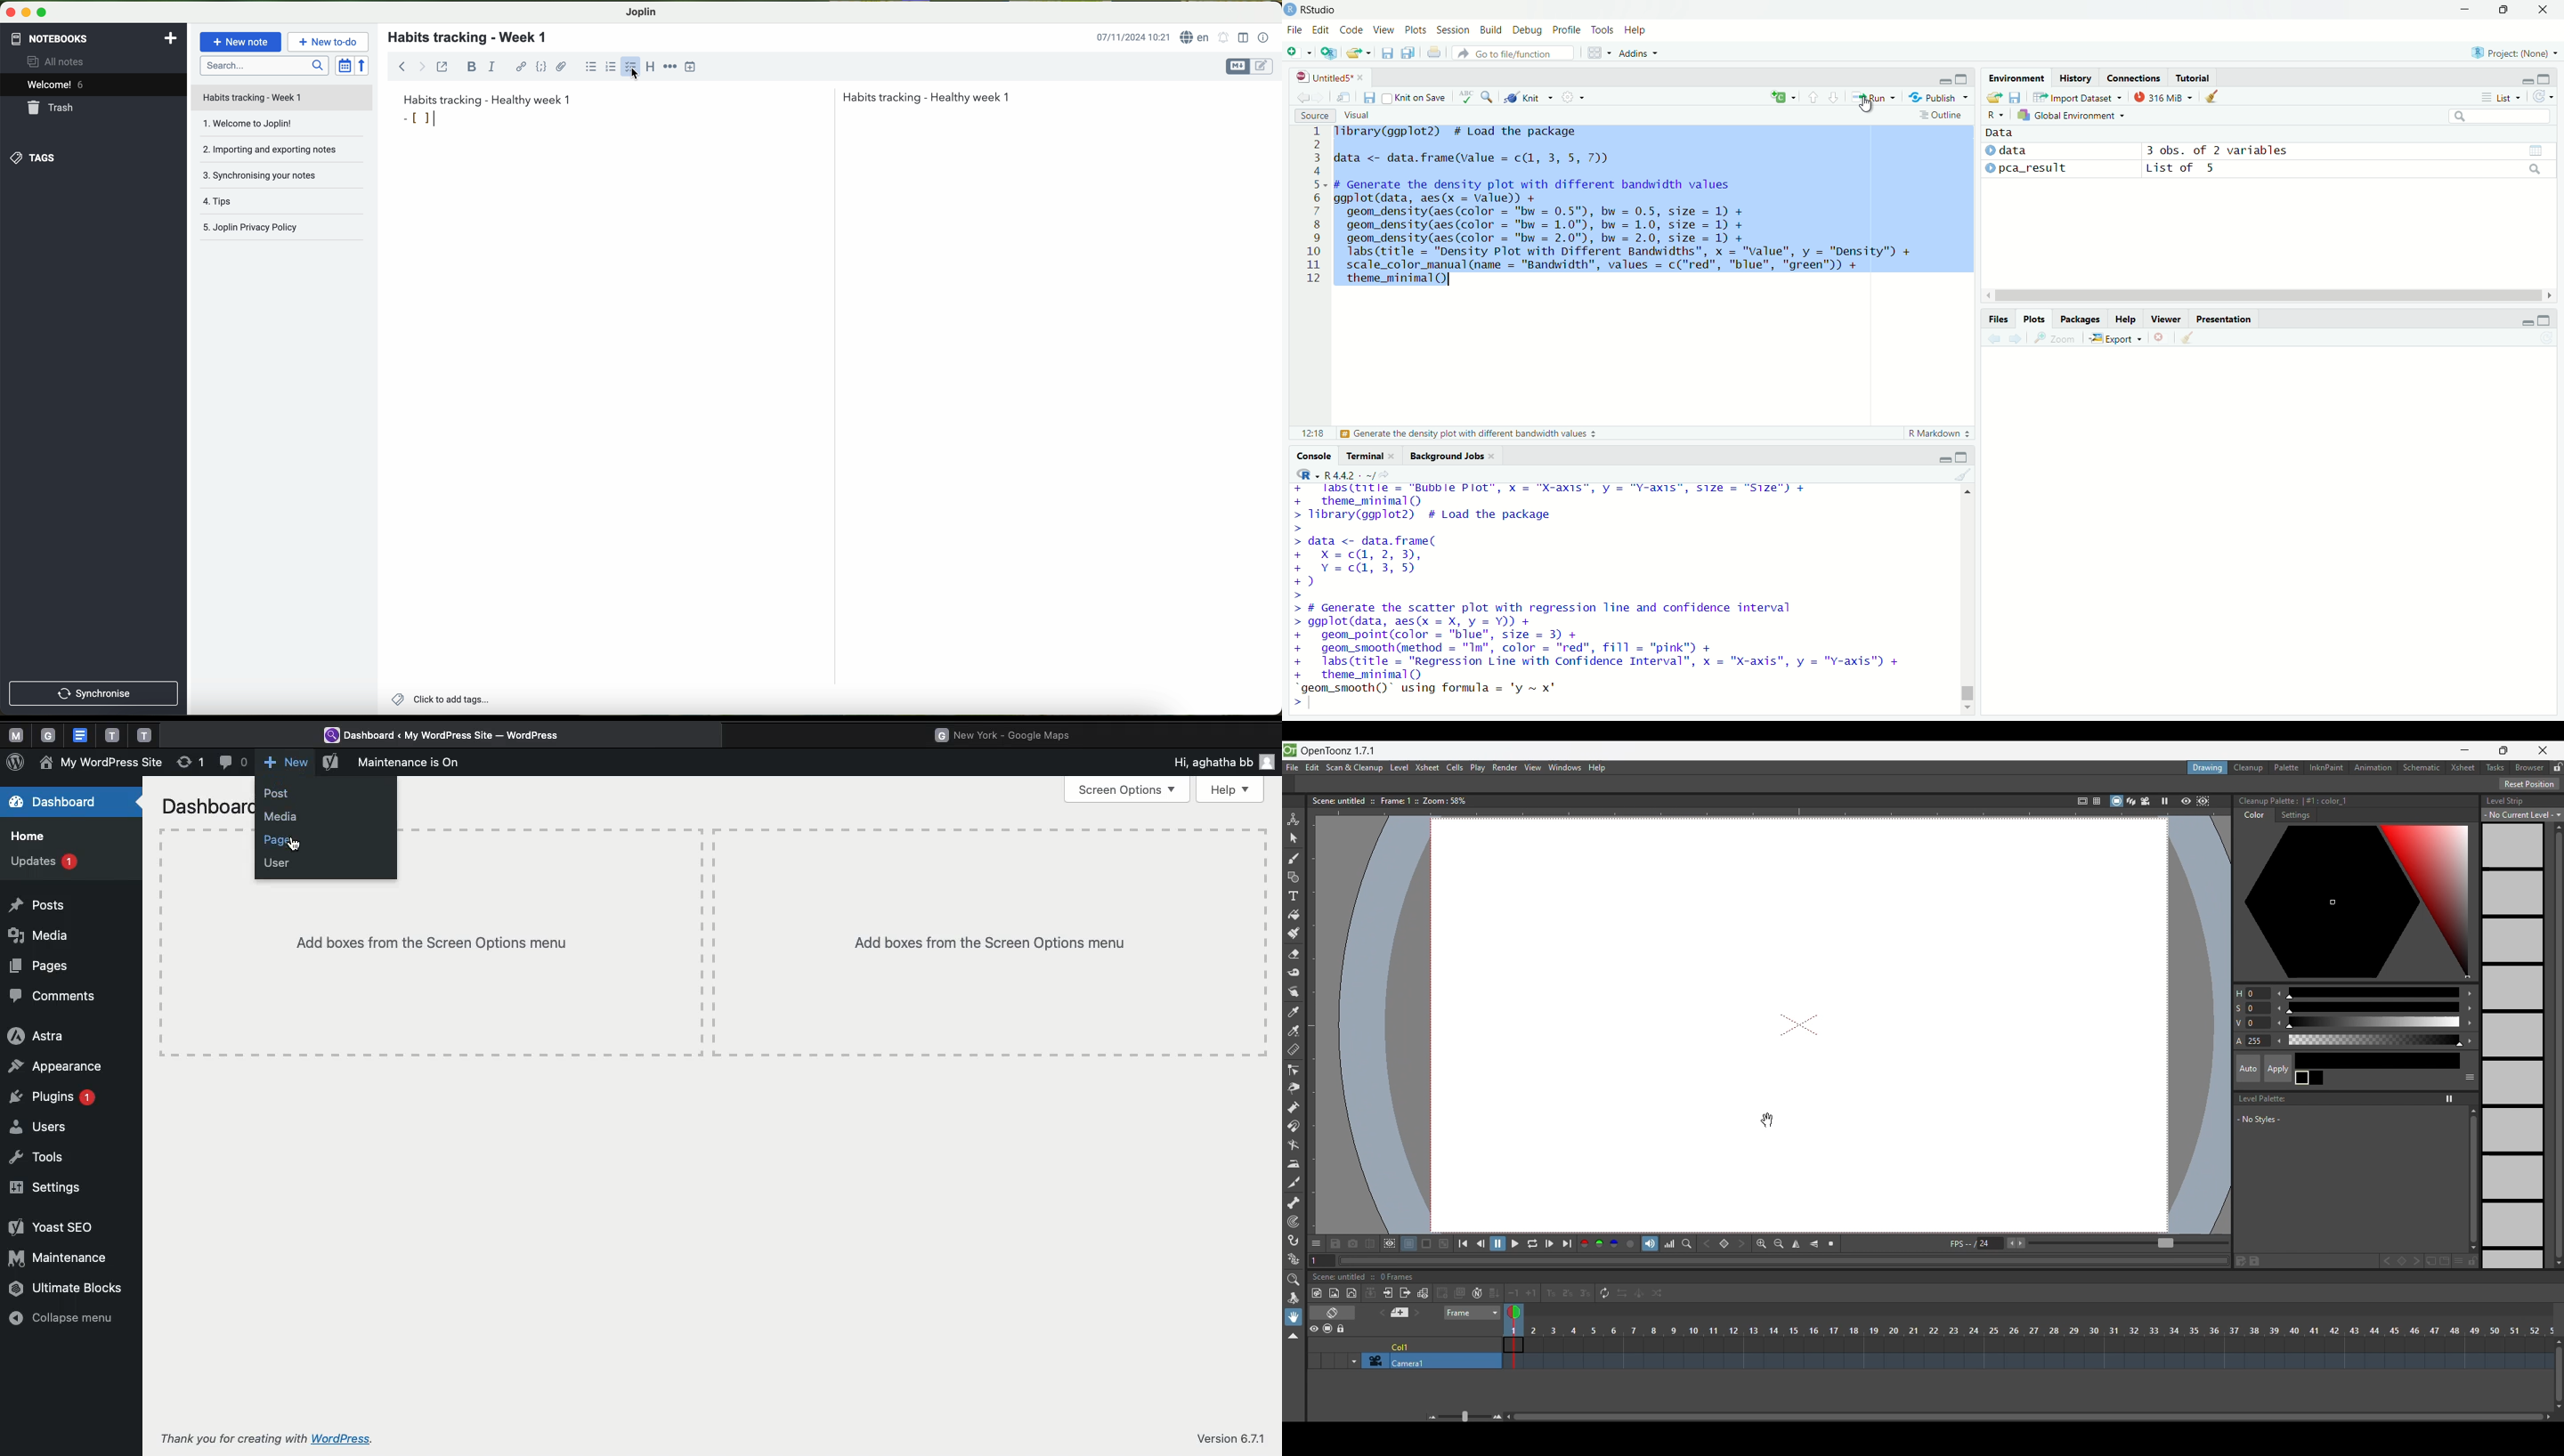 The width and height of the screenshot is (2576, 1456). What do you see at coordinates (1231, 789) in the screenshot?
I see `Help` at bounding box center [1231, 789].